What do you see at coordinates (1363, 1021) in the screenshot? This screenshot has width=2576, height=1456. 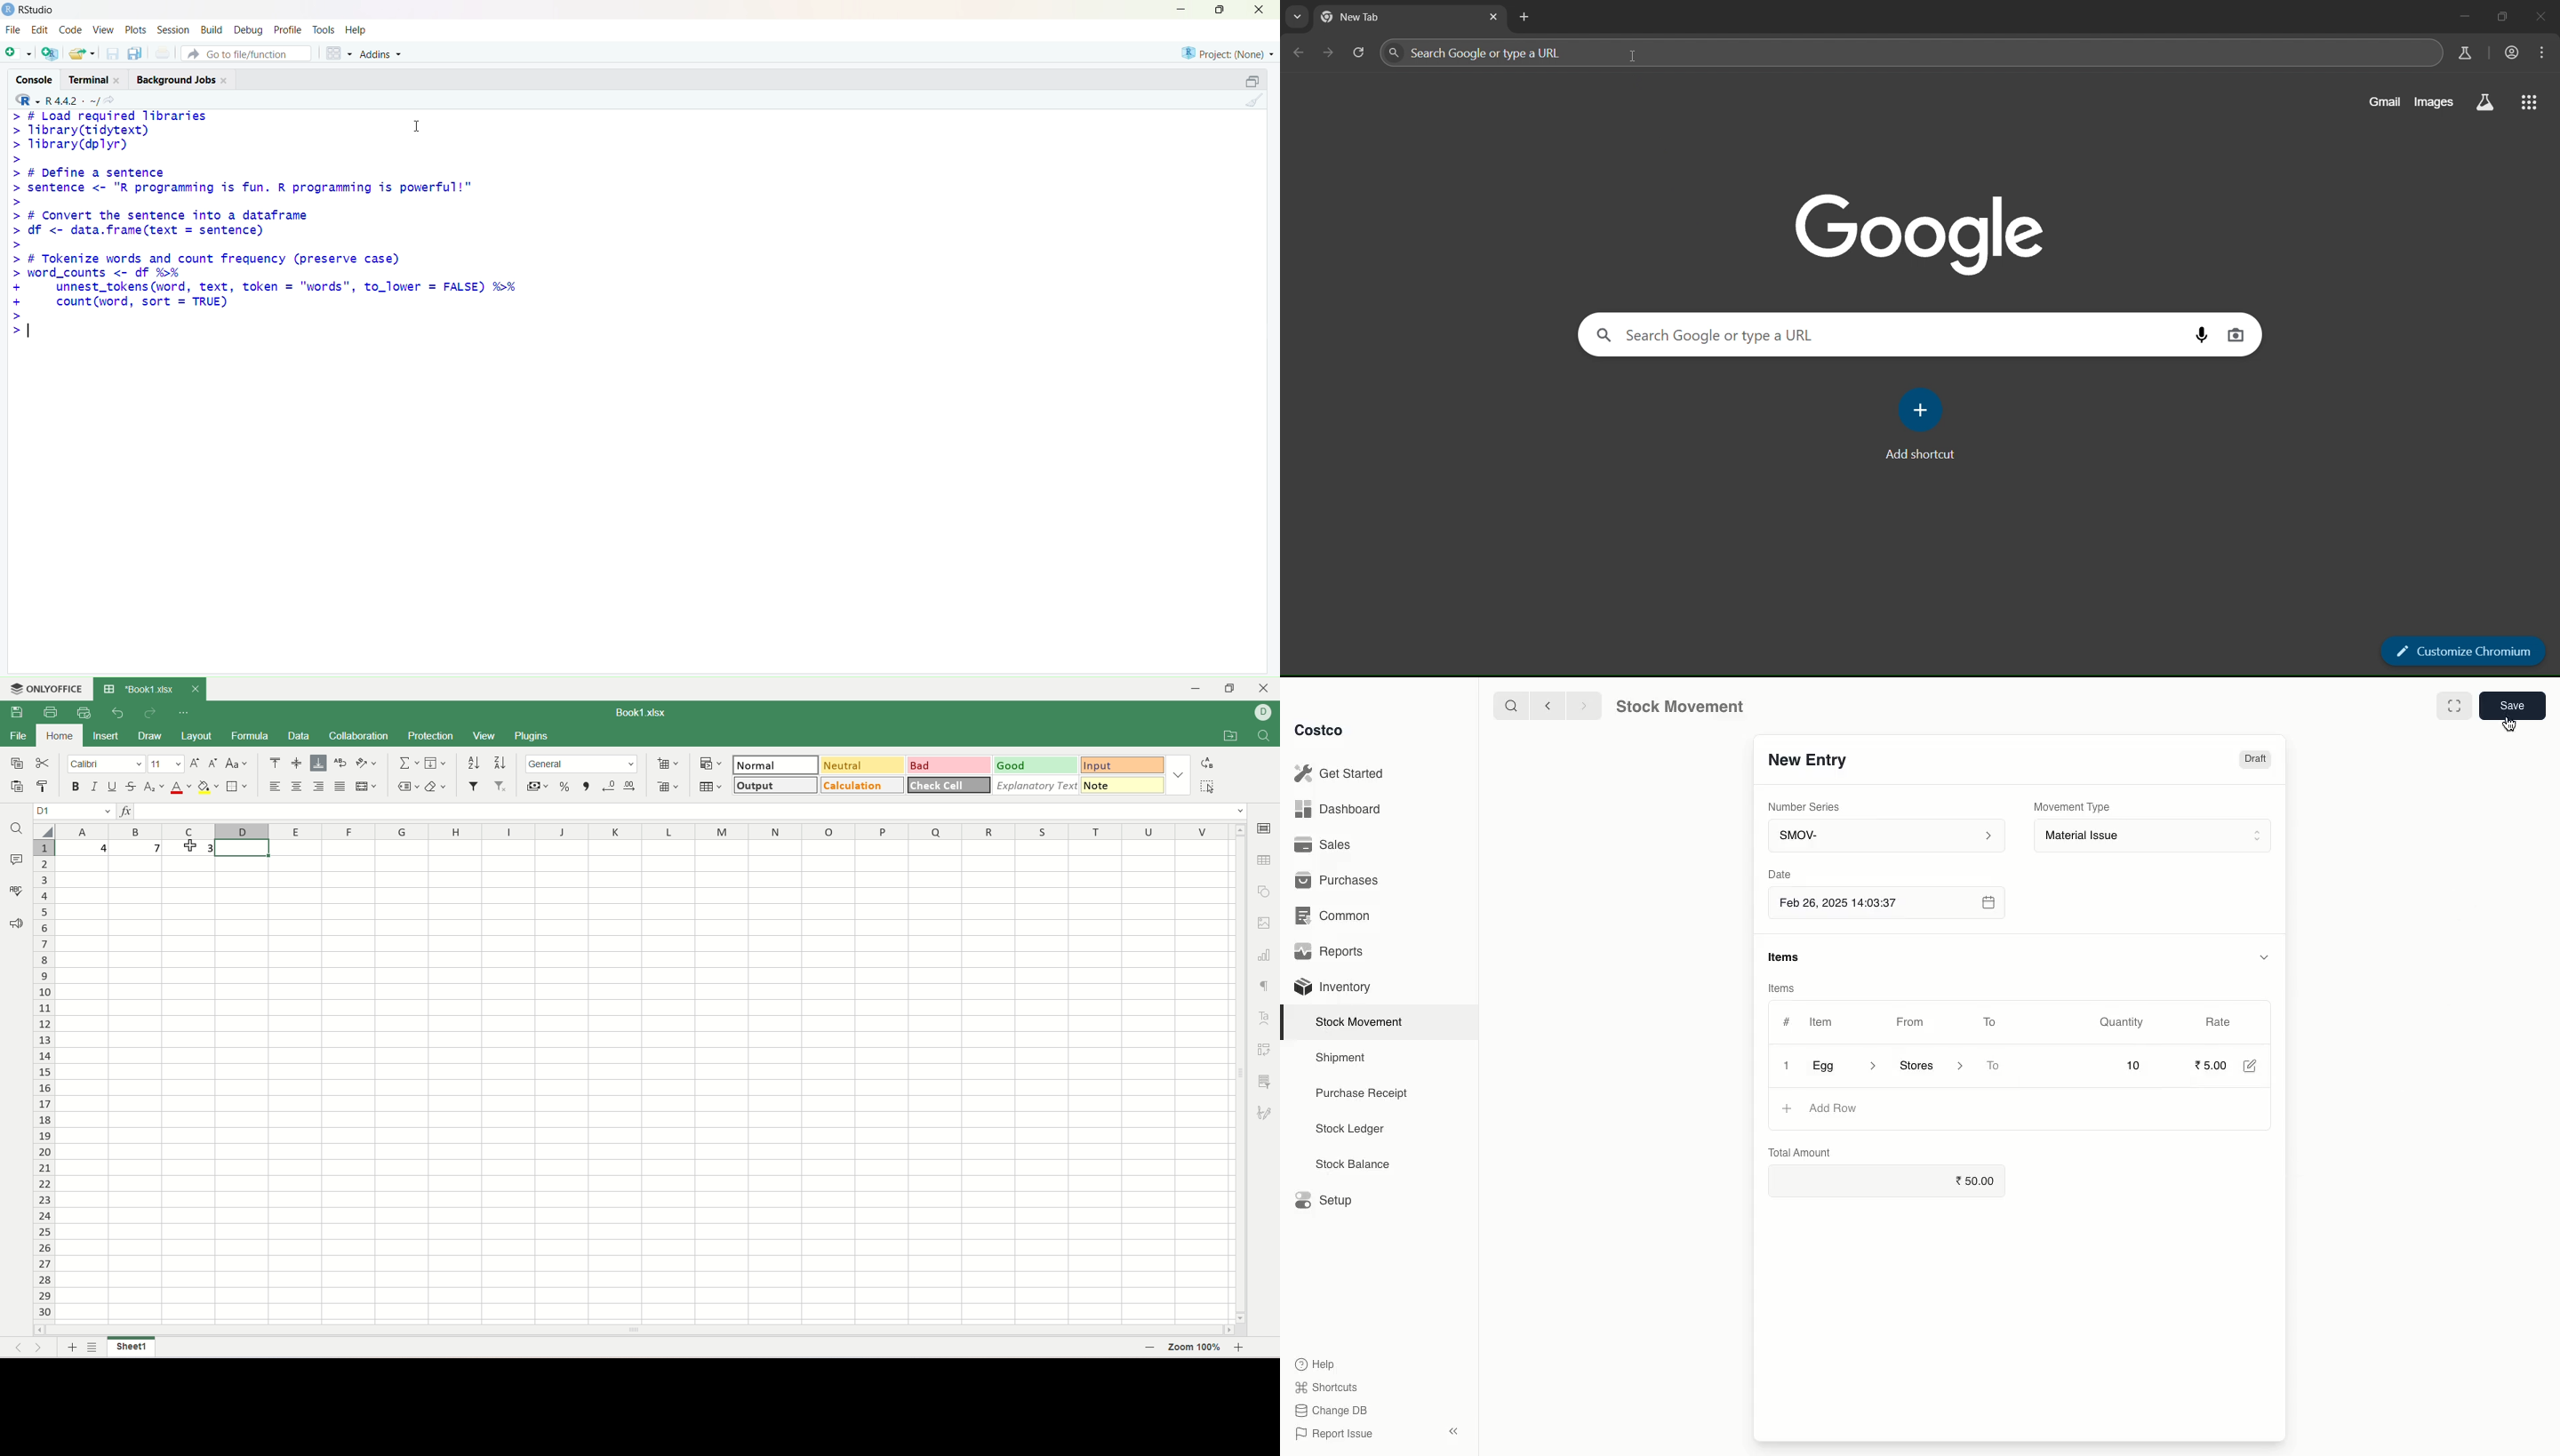 I see `Stock Movement` at bounding box center [1363, 1021].